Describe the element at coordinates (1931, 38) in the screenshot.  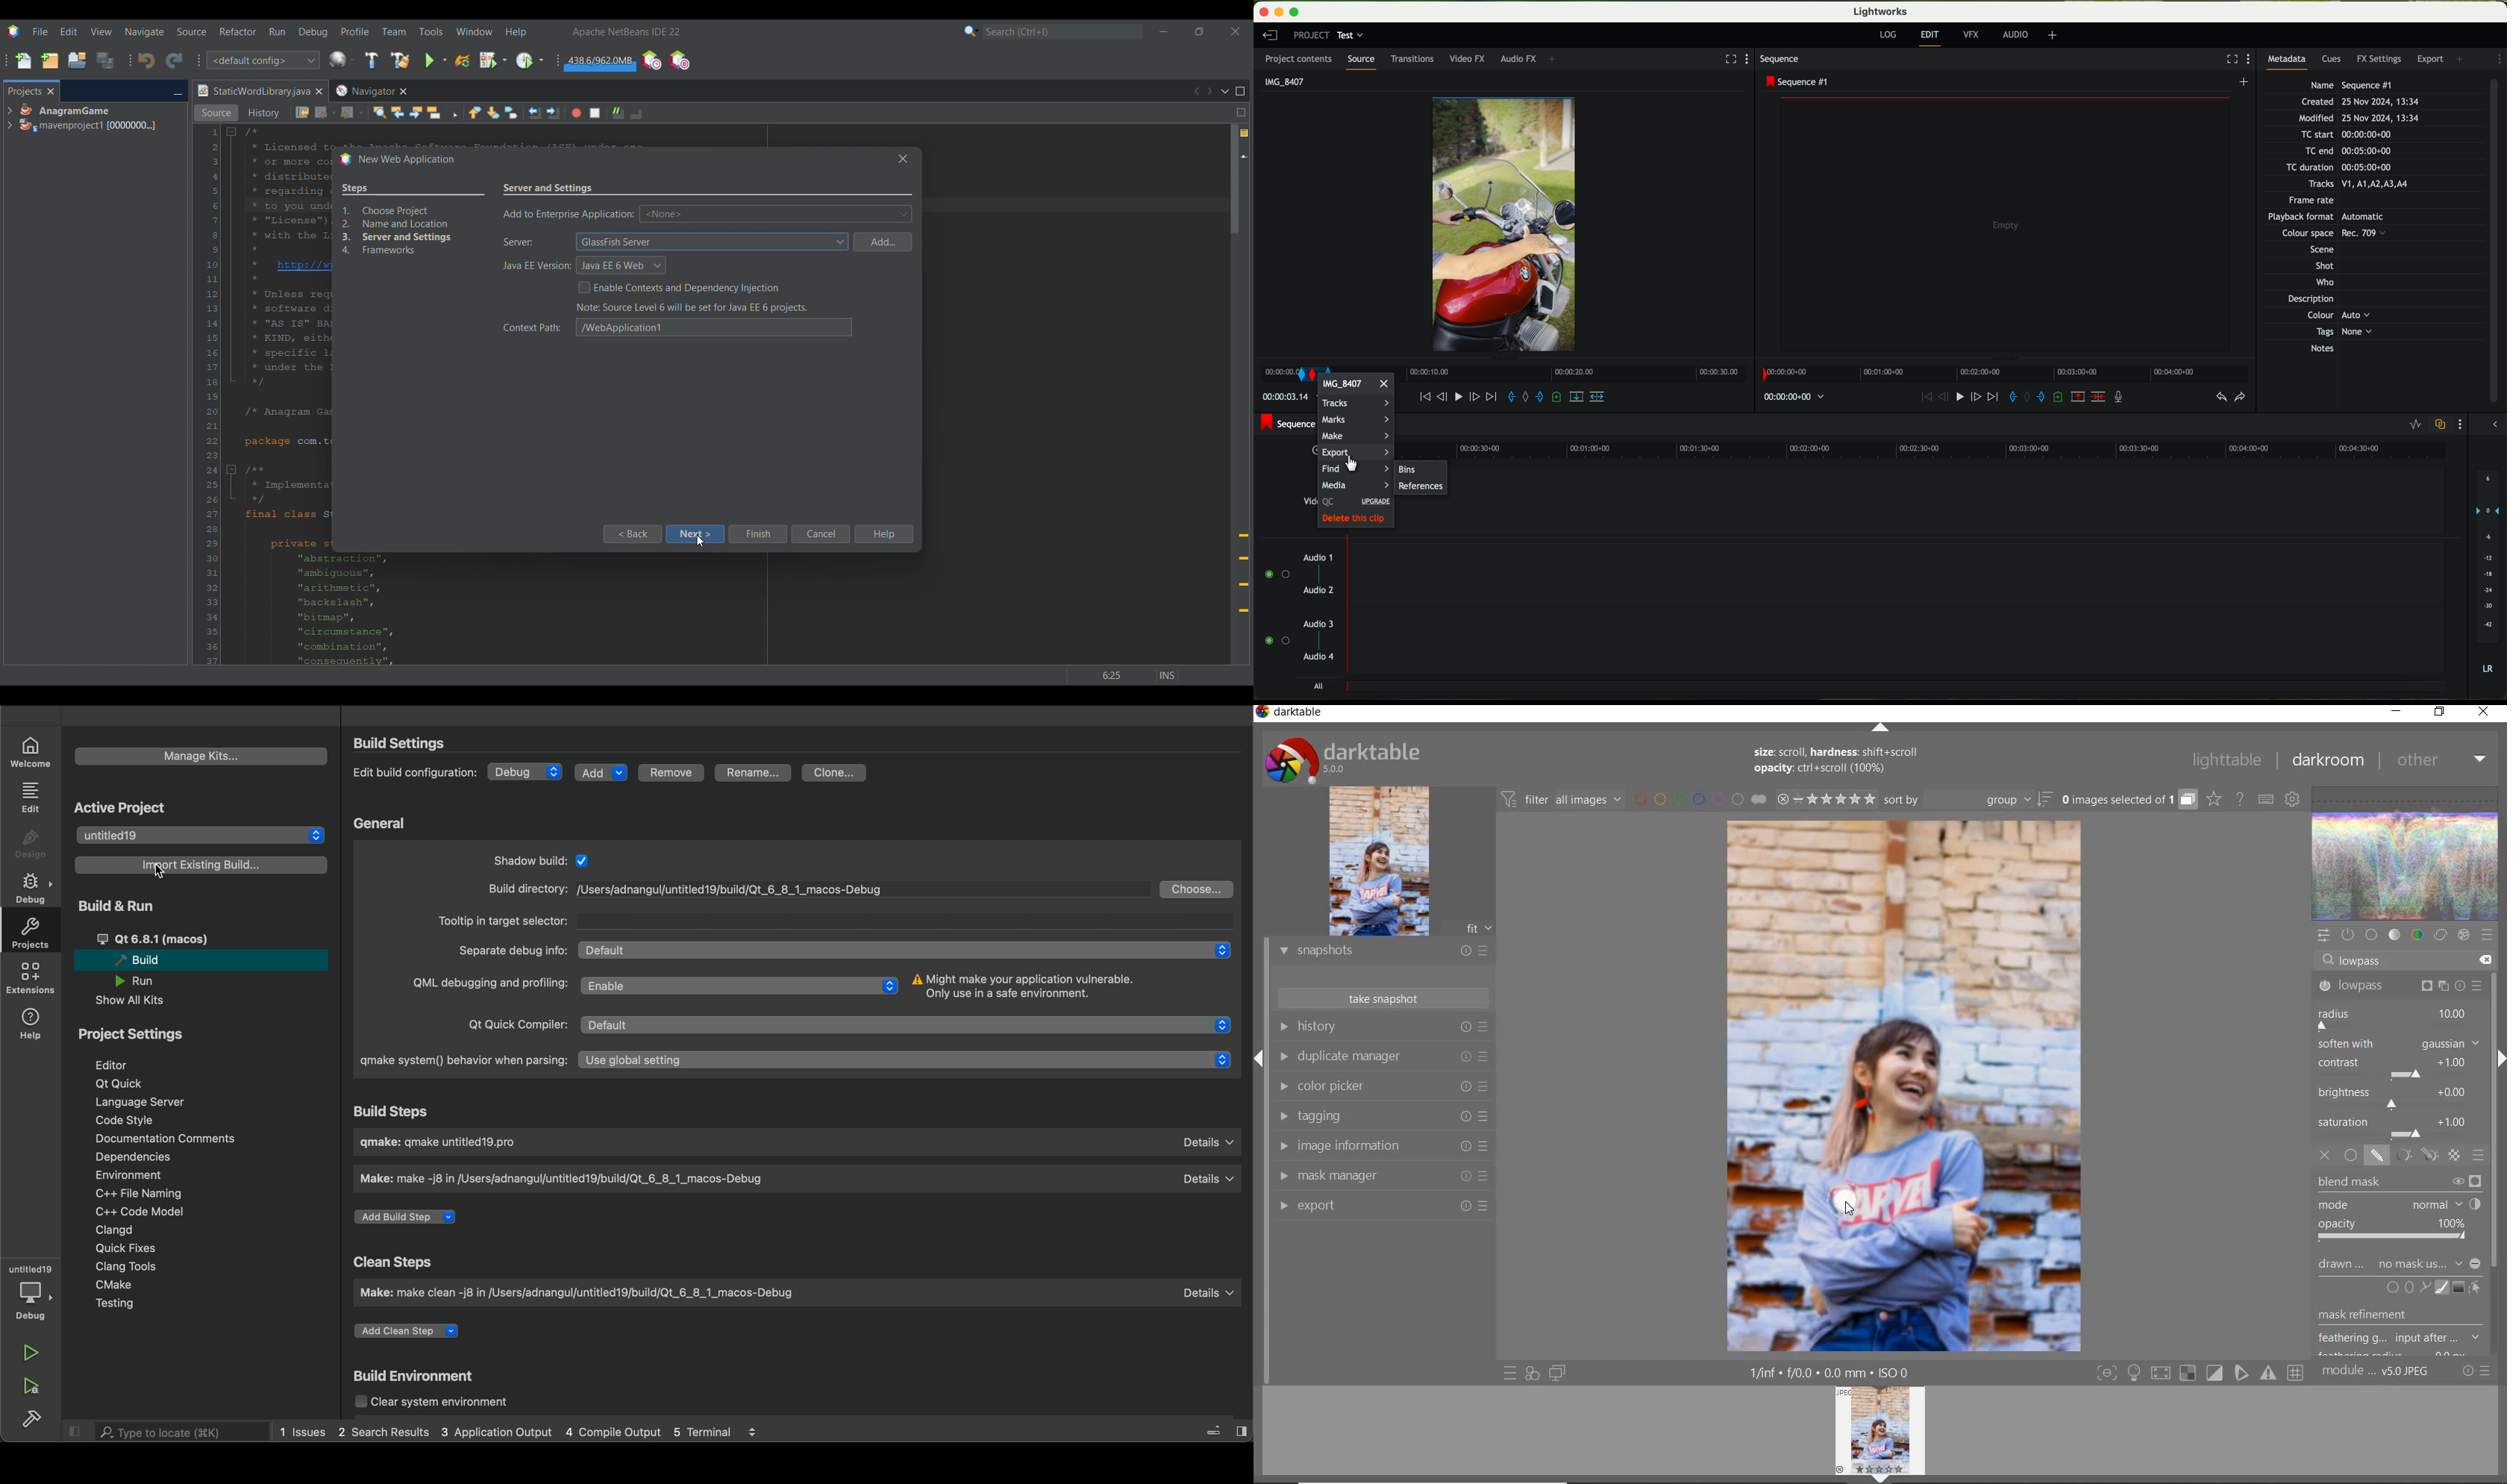
I see `edit` at that location.